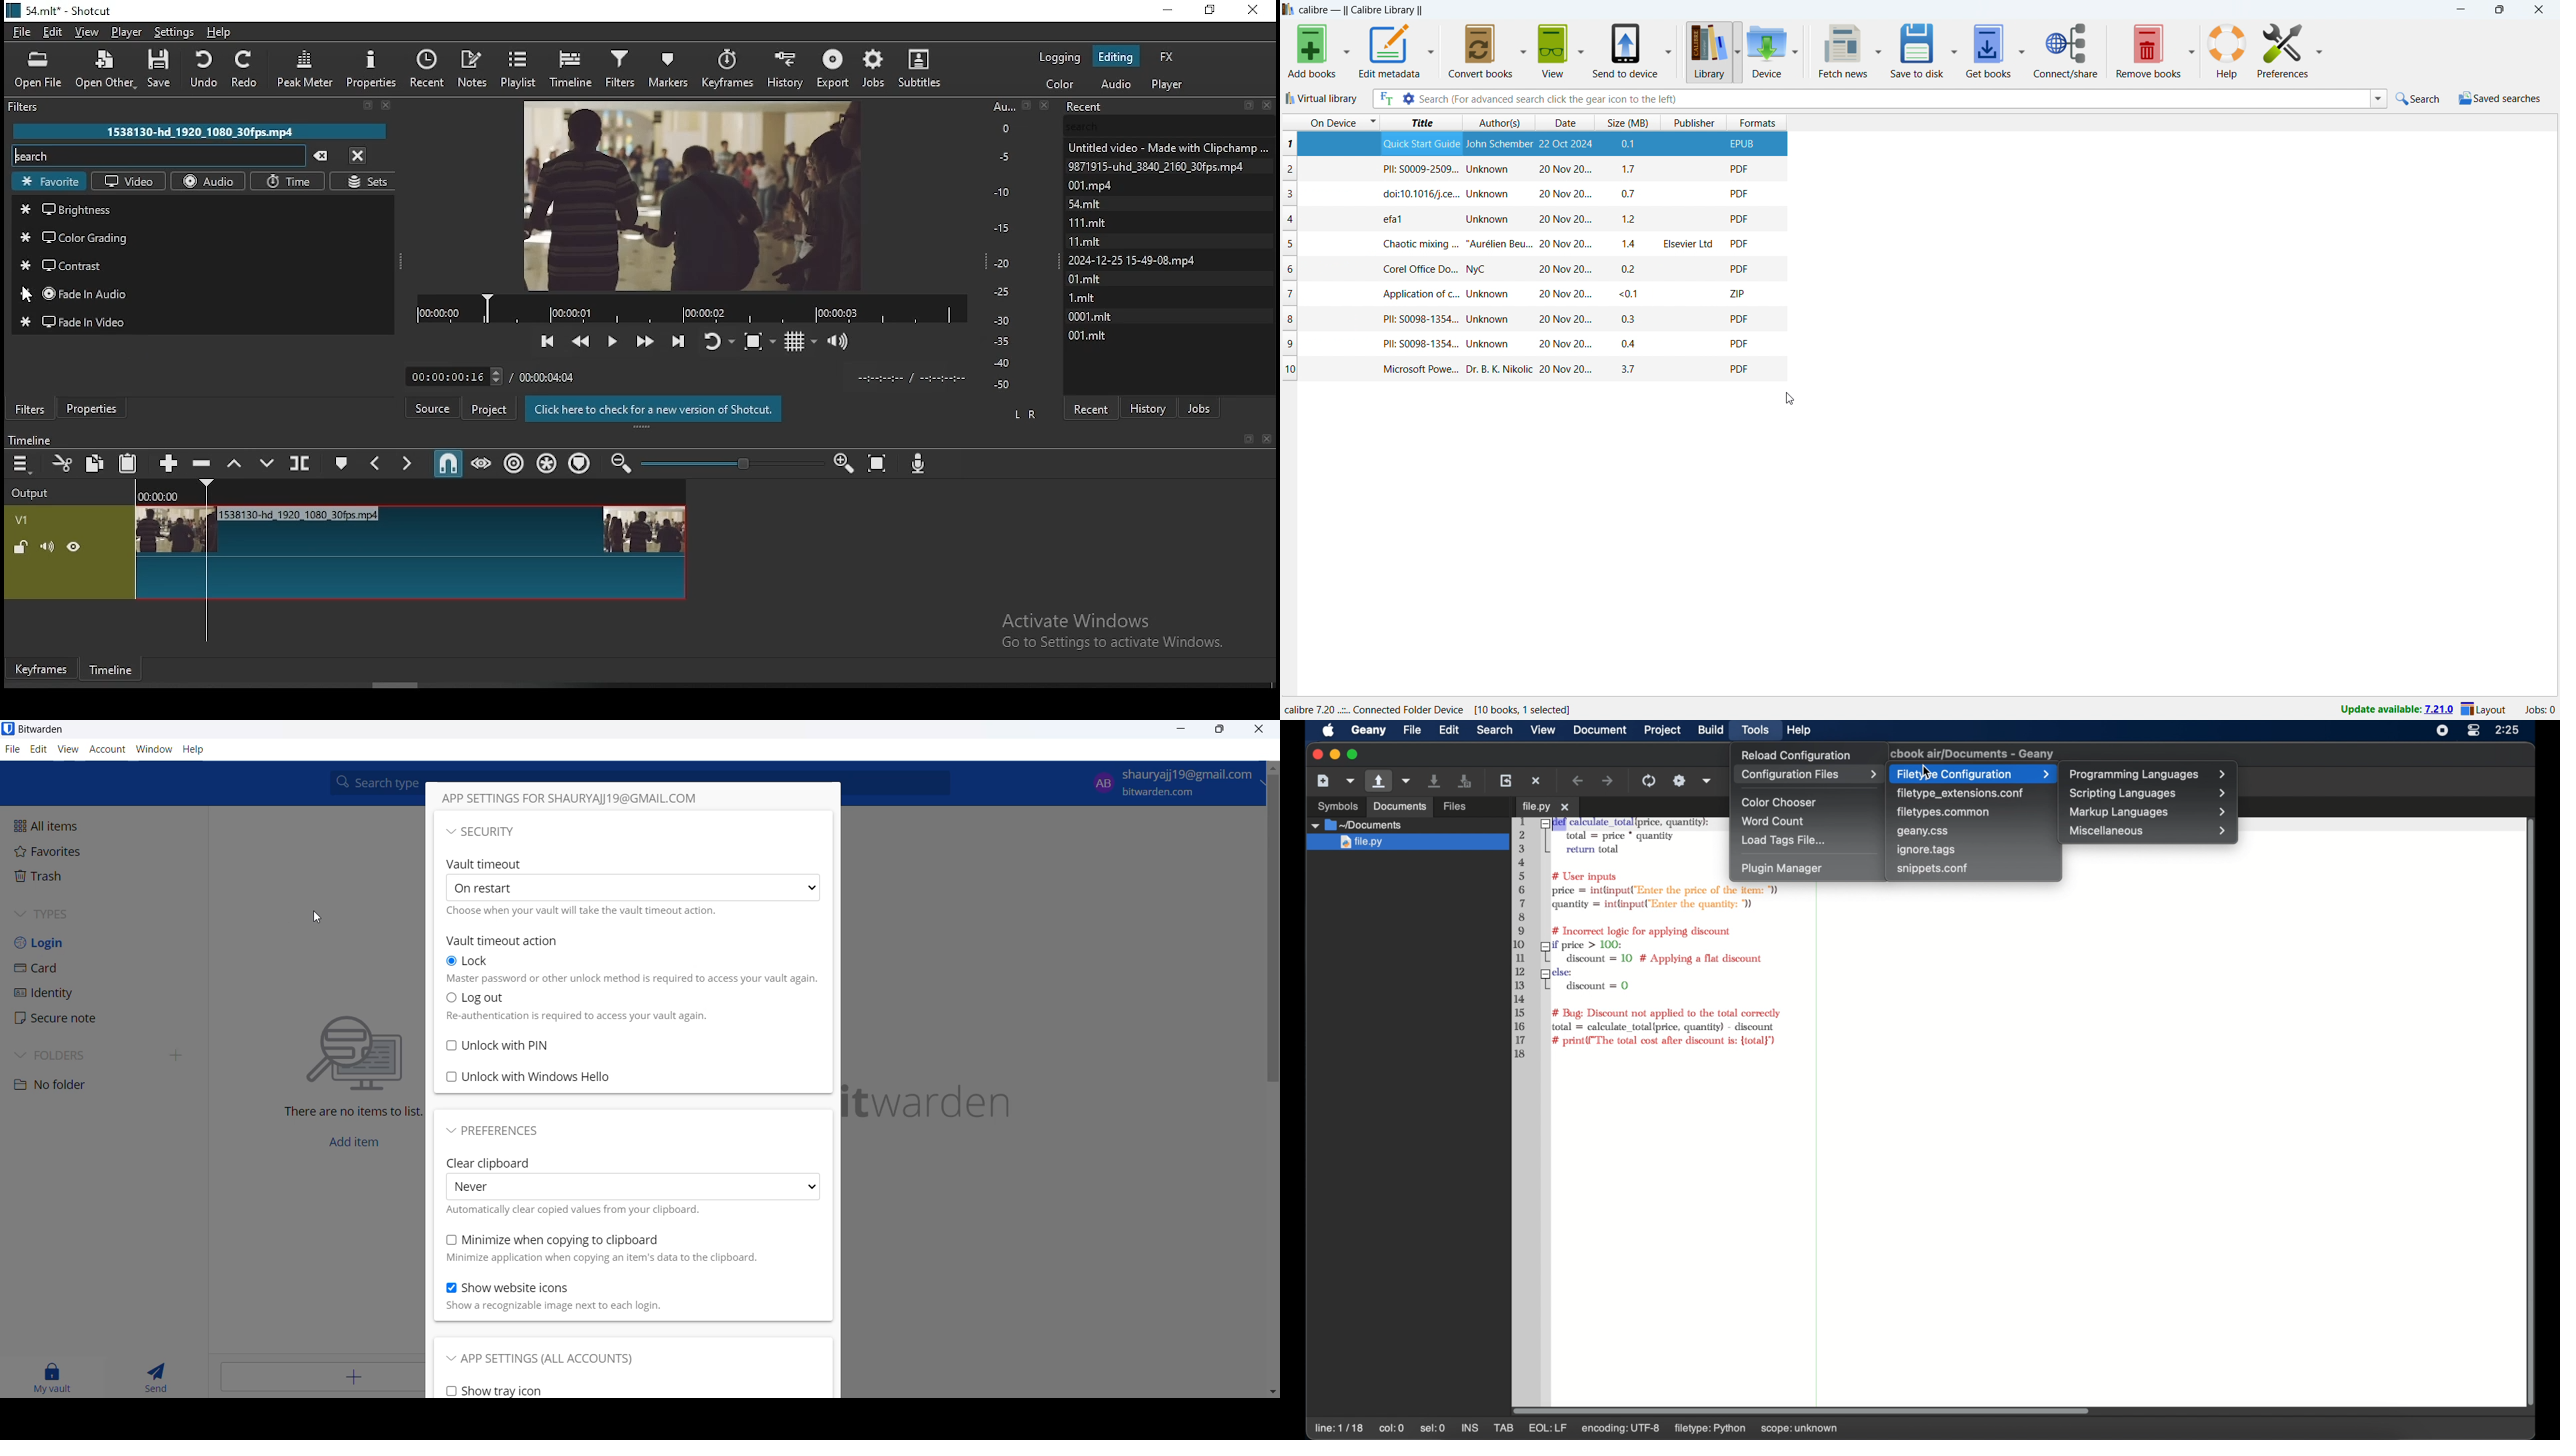  What do you see at coordinates (1091, 314) in the screenshot?
I see `0001.mit` at bounding box center [1091, 314].